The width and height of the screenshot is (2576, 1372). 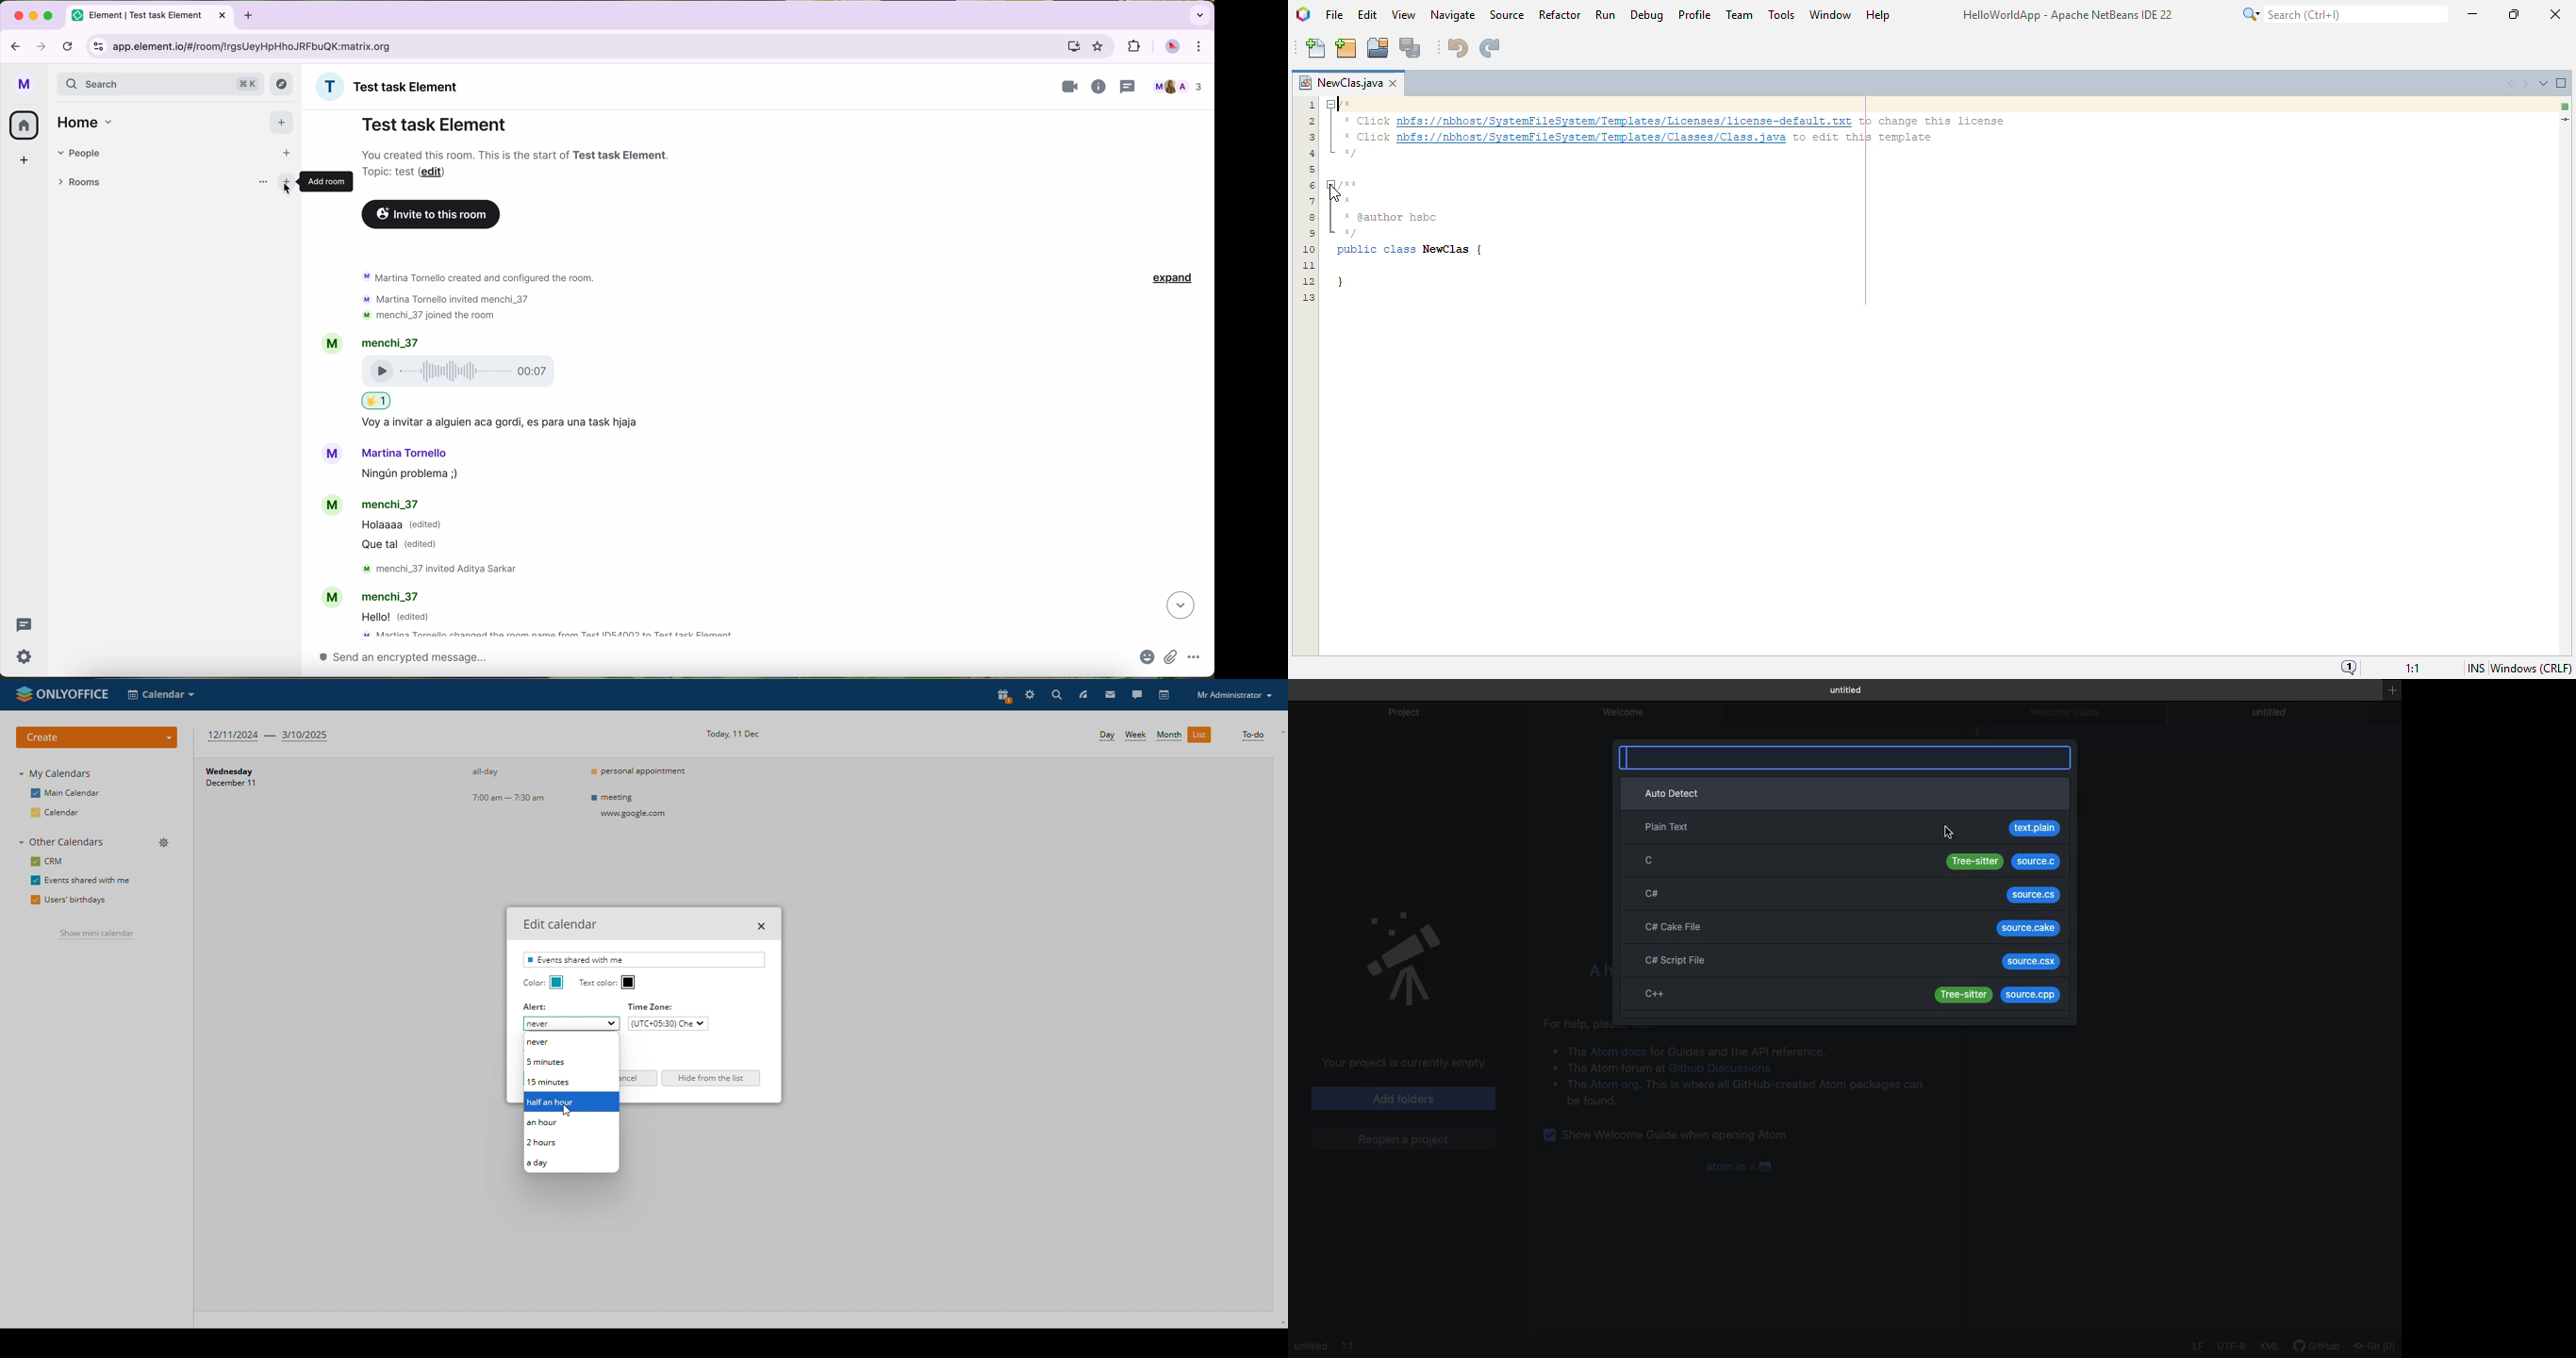 I want to click on text, so click(x=440, y=314).